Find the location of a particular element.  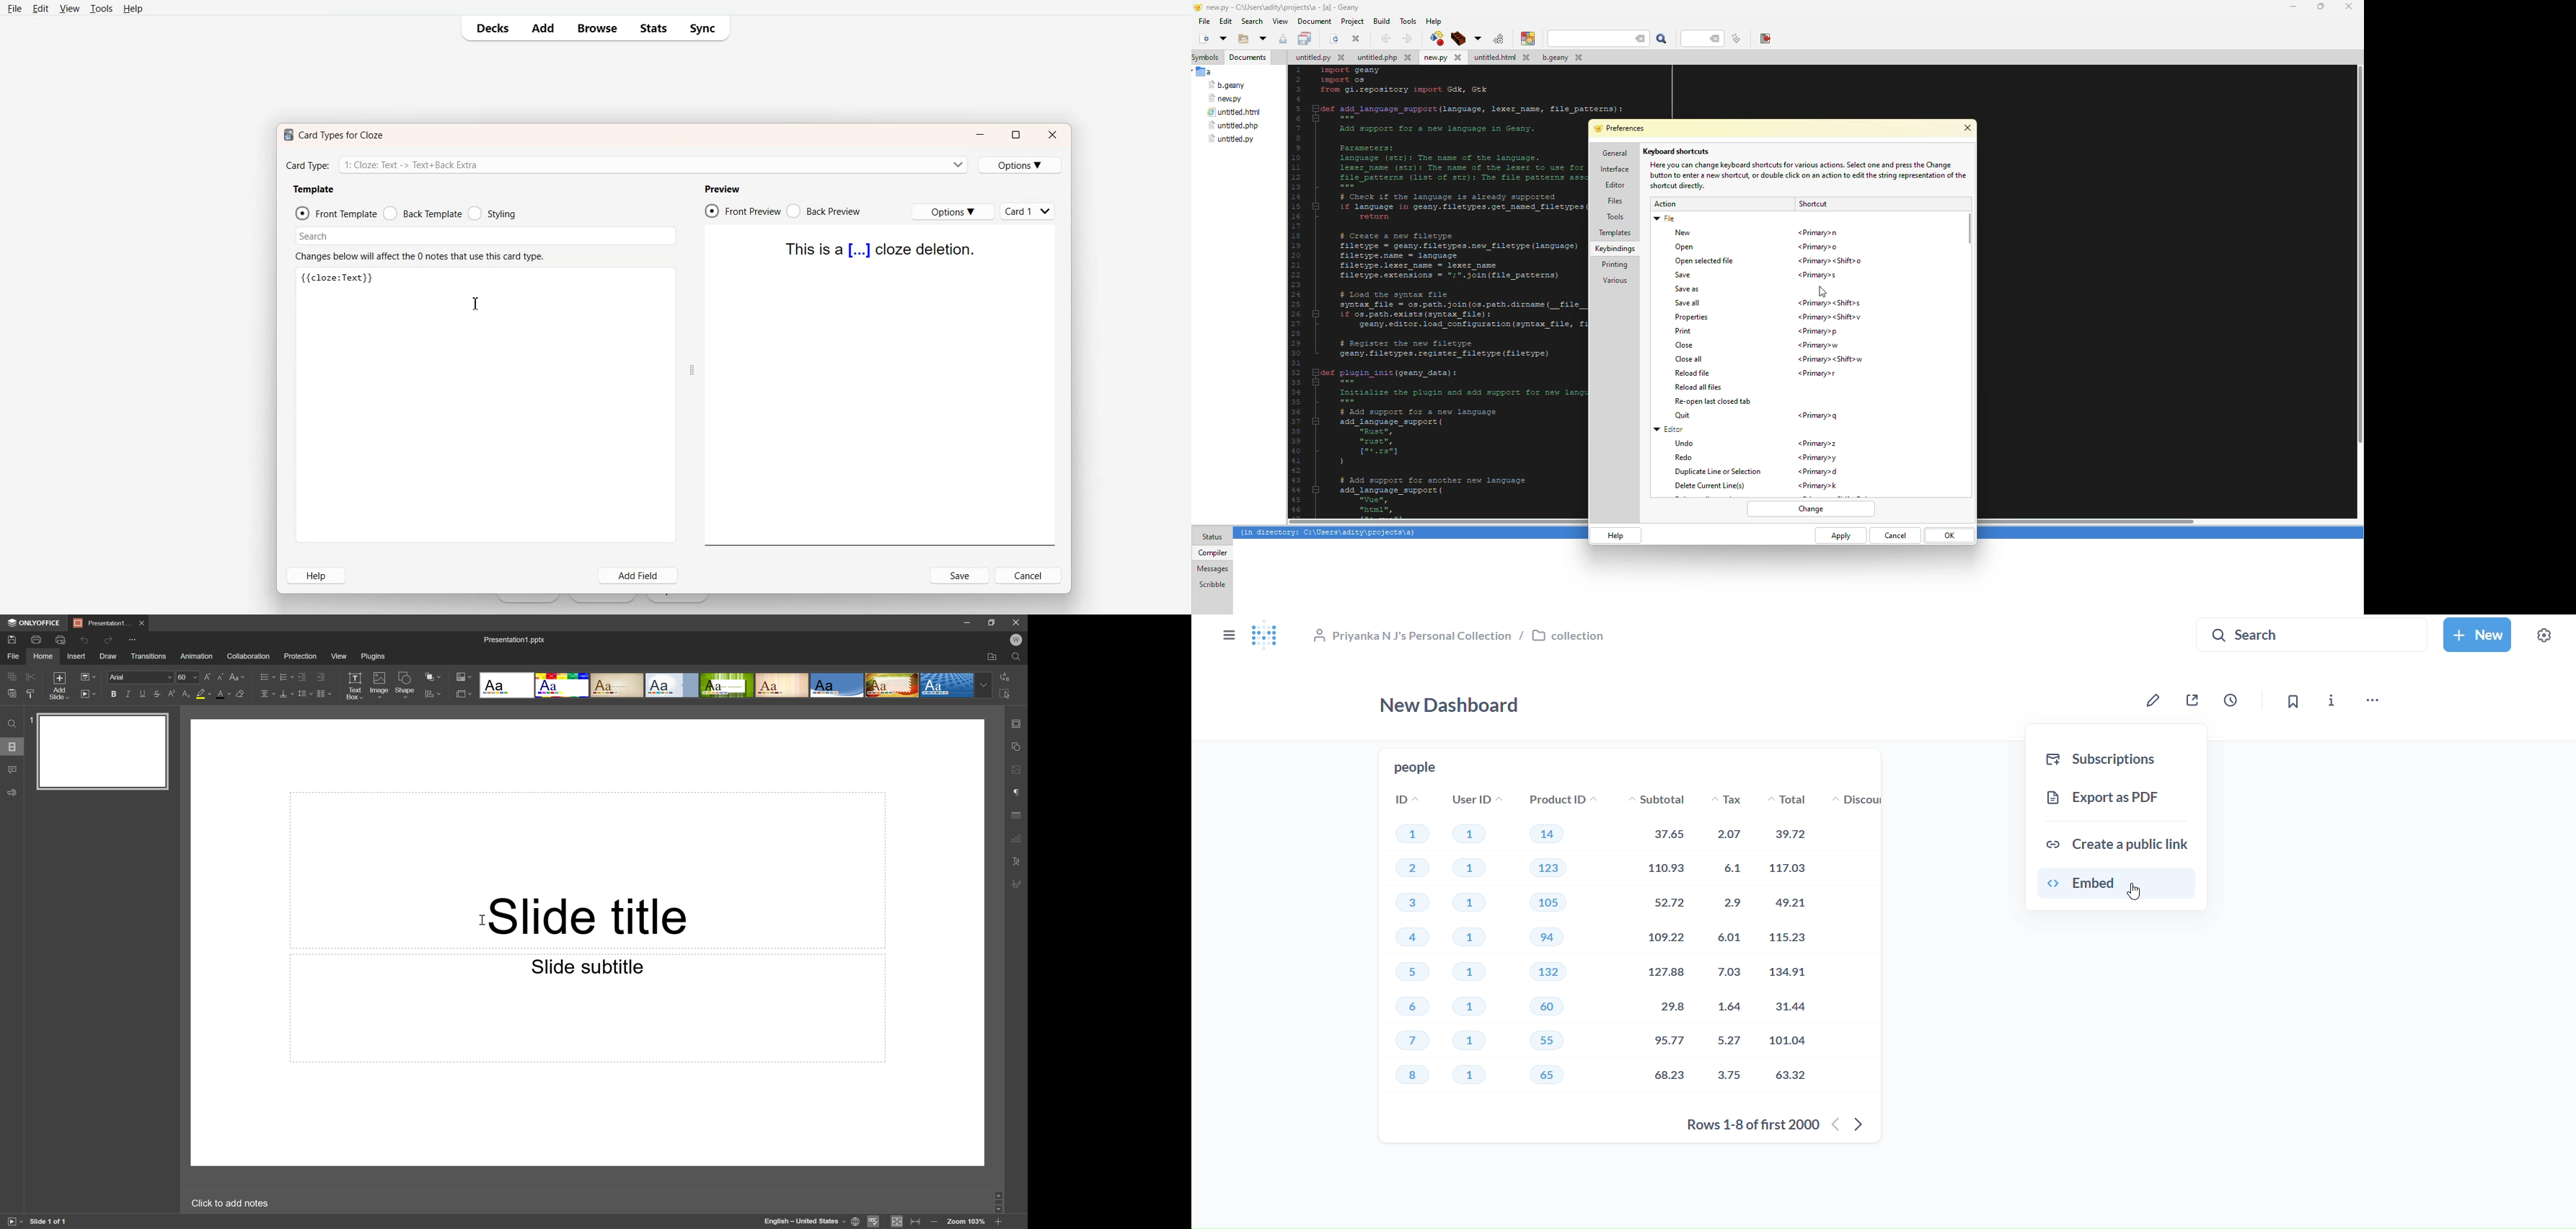

Redo is located at coordinates (107, 640).